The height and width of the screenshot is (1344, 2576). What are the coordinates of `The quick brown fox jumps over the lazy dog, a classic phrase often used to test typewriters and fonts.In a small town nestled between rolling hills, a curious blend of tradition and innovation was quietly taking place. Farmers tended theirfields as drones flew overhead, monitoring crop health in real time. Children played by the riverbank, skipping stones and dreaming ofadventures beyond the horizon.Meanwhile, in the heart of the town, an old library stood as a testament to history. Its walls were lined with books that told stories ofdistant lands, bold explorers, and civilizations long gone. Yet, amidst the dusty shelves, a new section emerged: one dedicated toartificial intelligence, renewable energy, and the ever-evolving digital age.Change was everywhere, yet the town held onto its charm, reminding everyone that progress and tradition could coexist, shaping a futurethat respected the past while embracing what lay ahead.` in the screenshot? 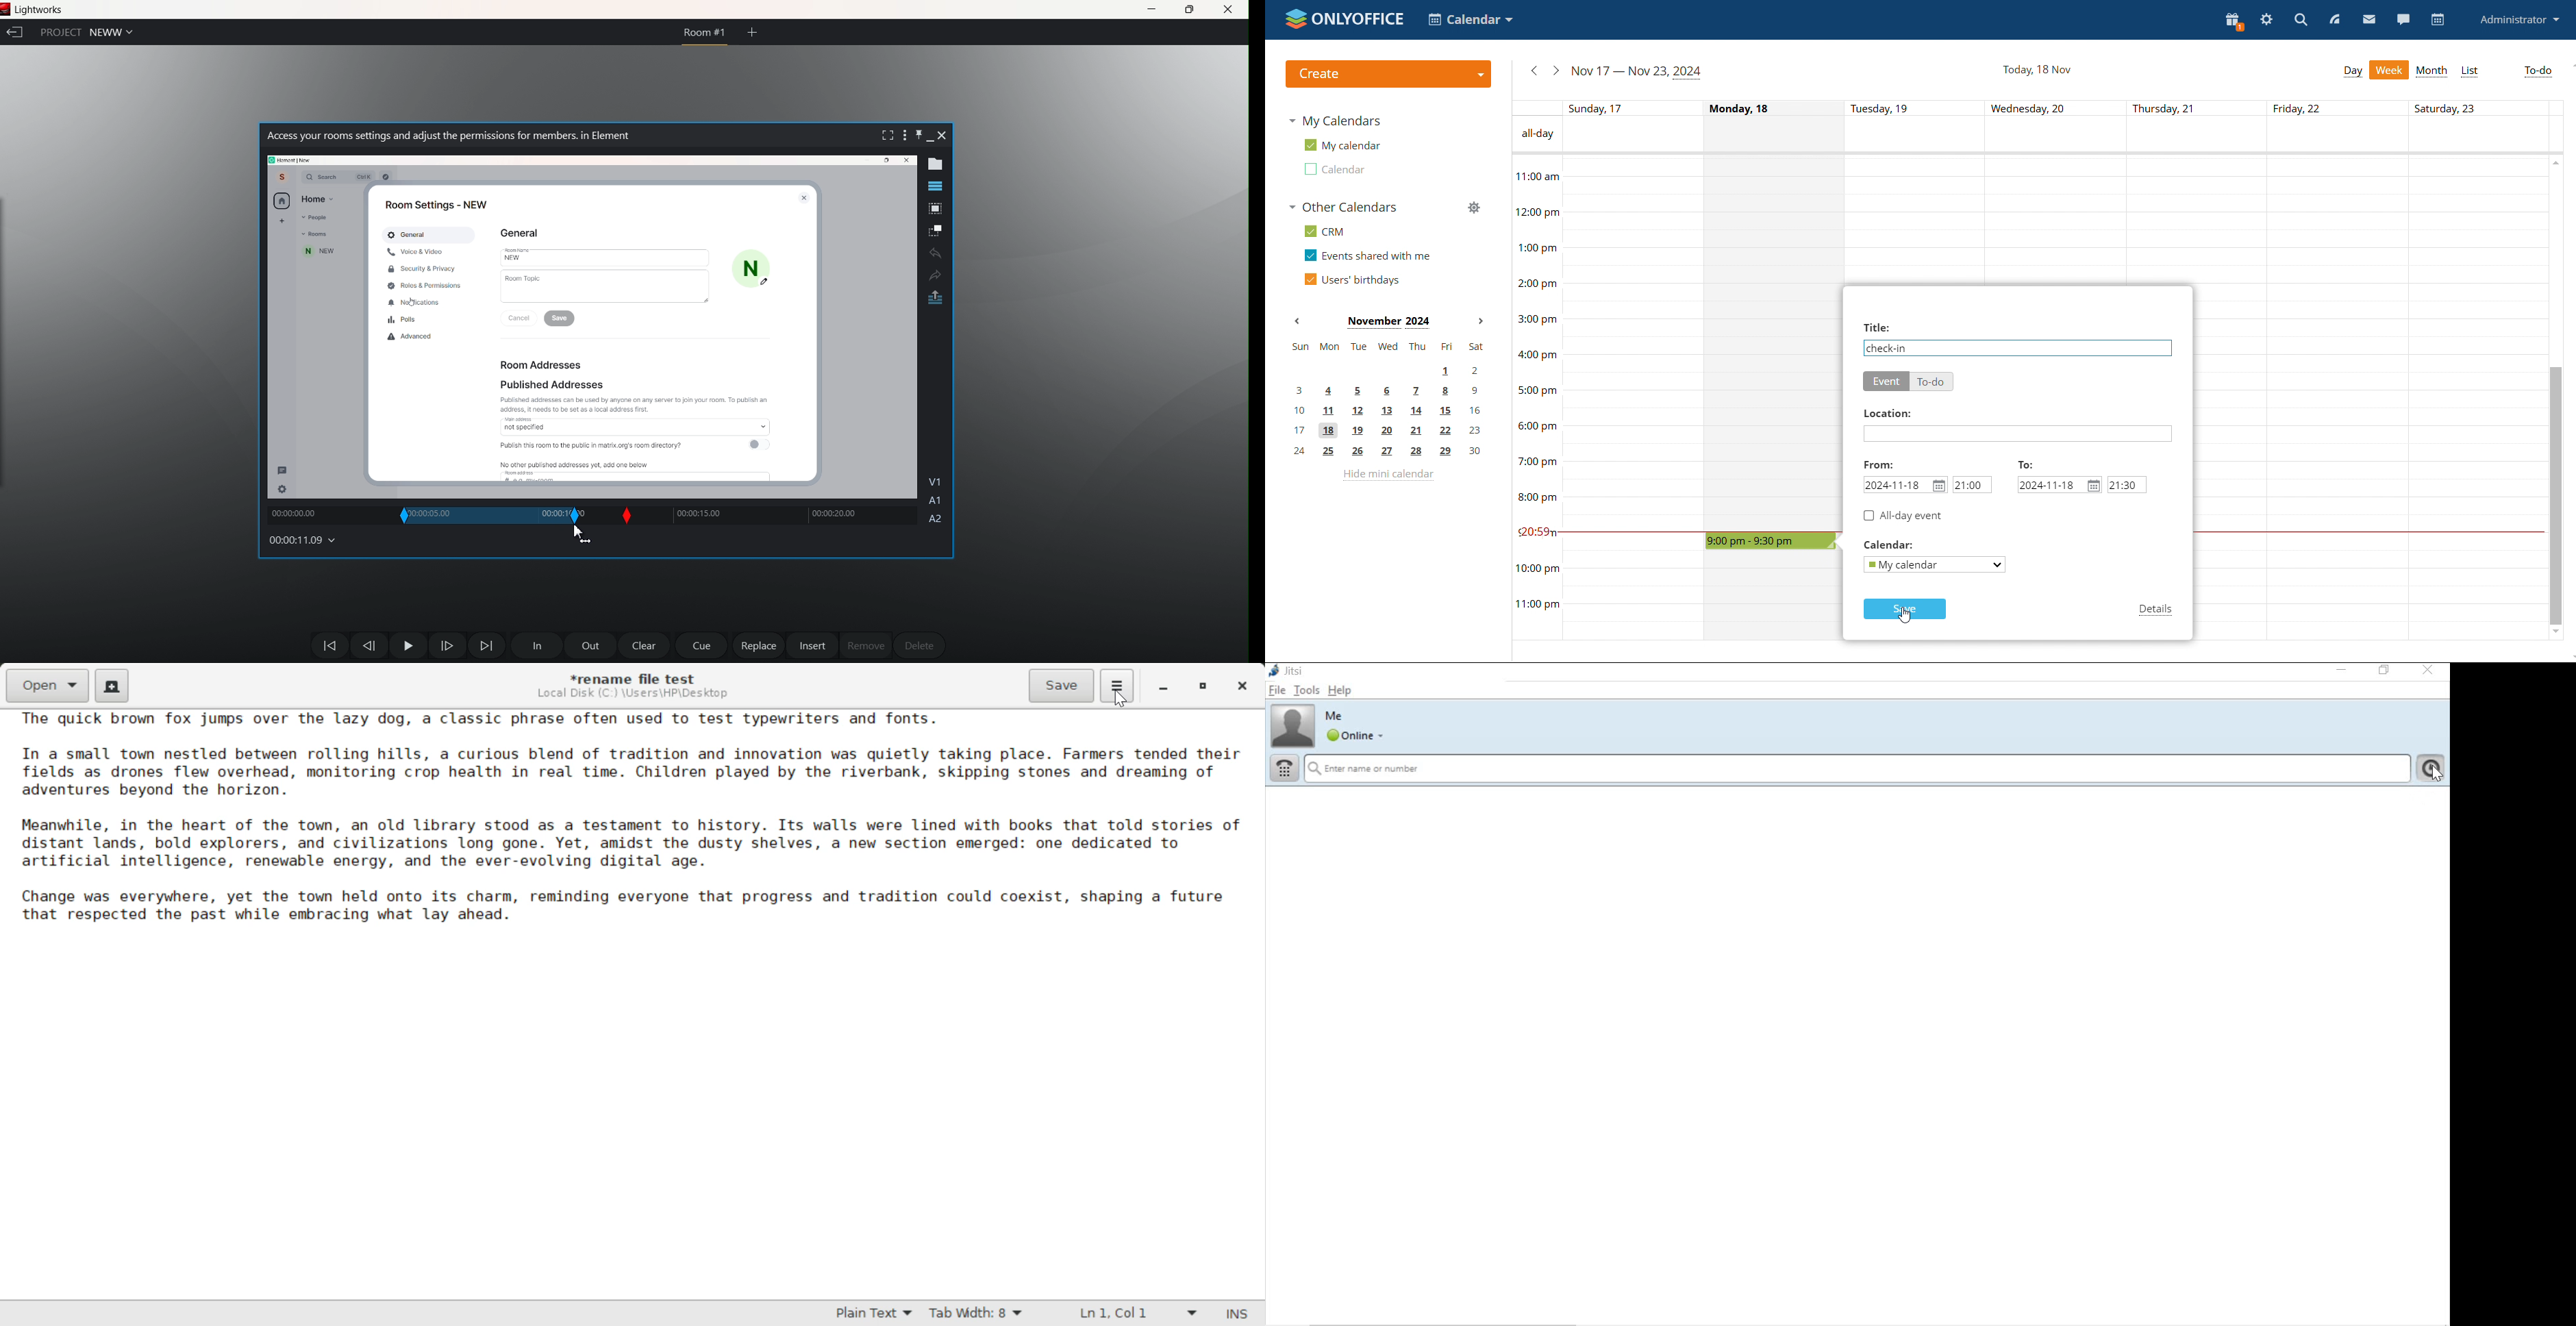 It's located at (634, 830).